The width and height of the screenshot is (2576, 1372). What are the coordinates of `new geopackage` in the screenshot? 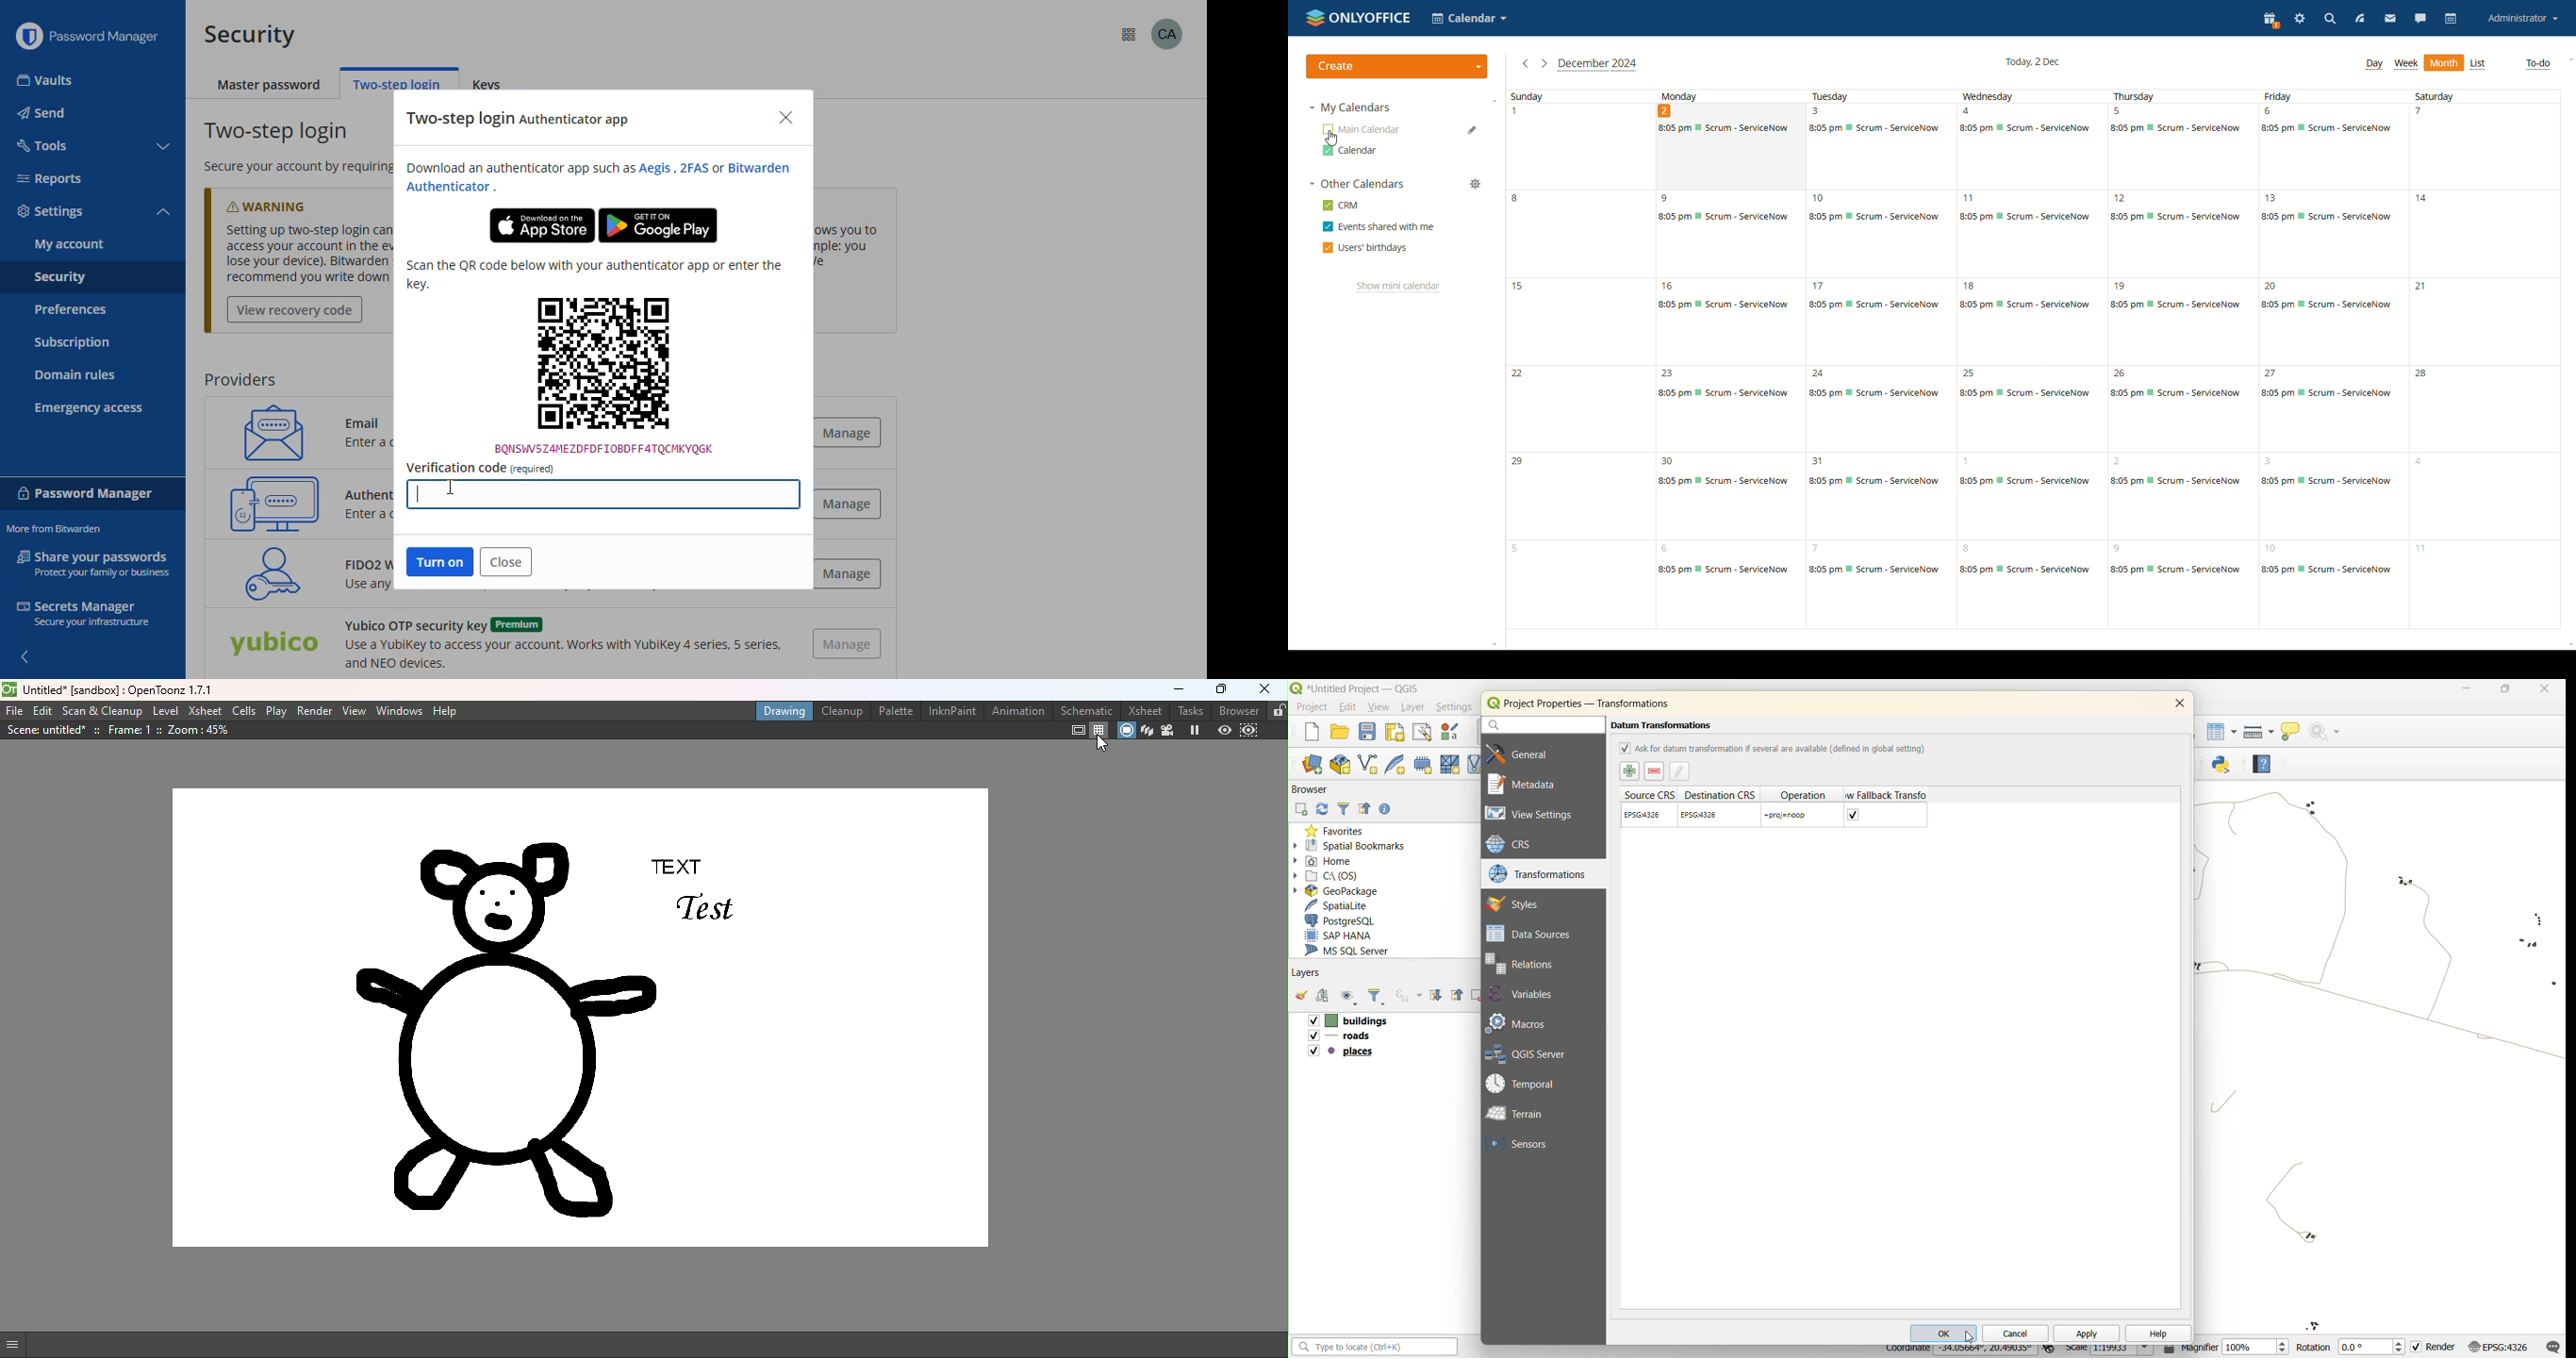 It's located at (1340, 763).